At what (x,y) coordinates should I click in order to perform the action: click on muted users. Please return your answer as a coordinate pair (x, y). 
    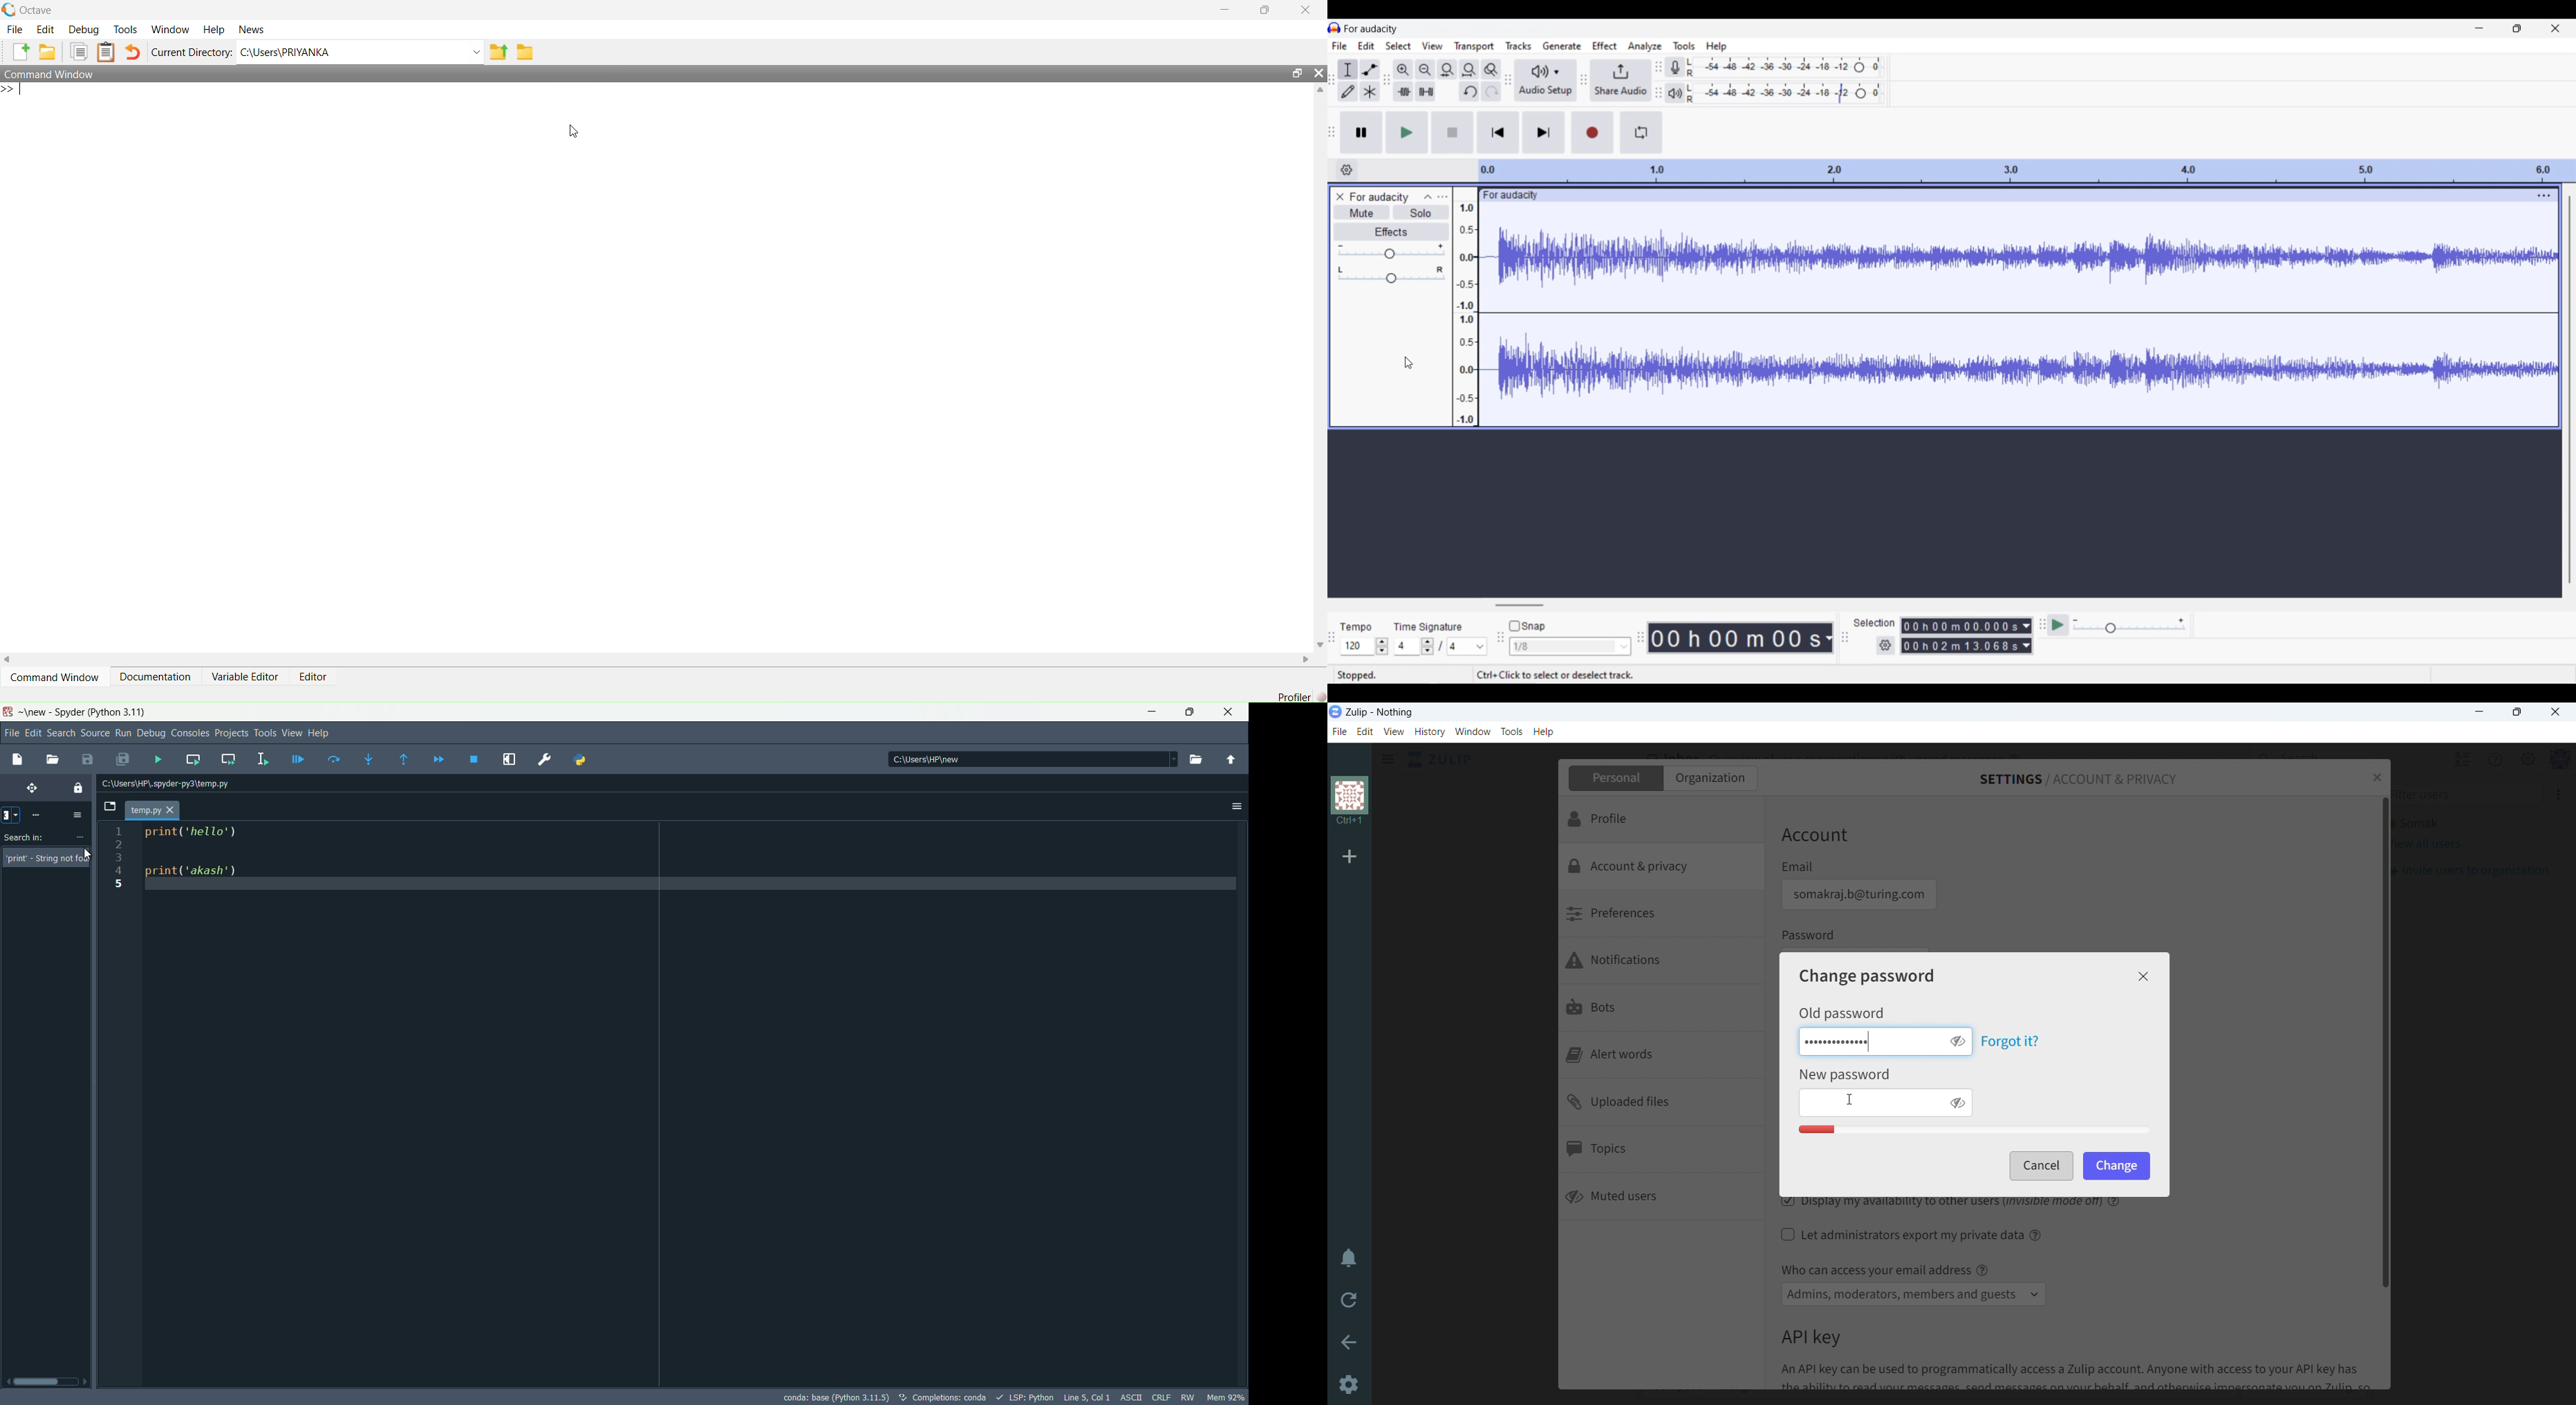
    Looking at the image, I should click on (1662, 1198).